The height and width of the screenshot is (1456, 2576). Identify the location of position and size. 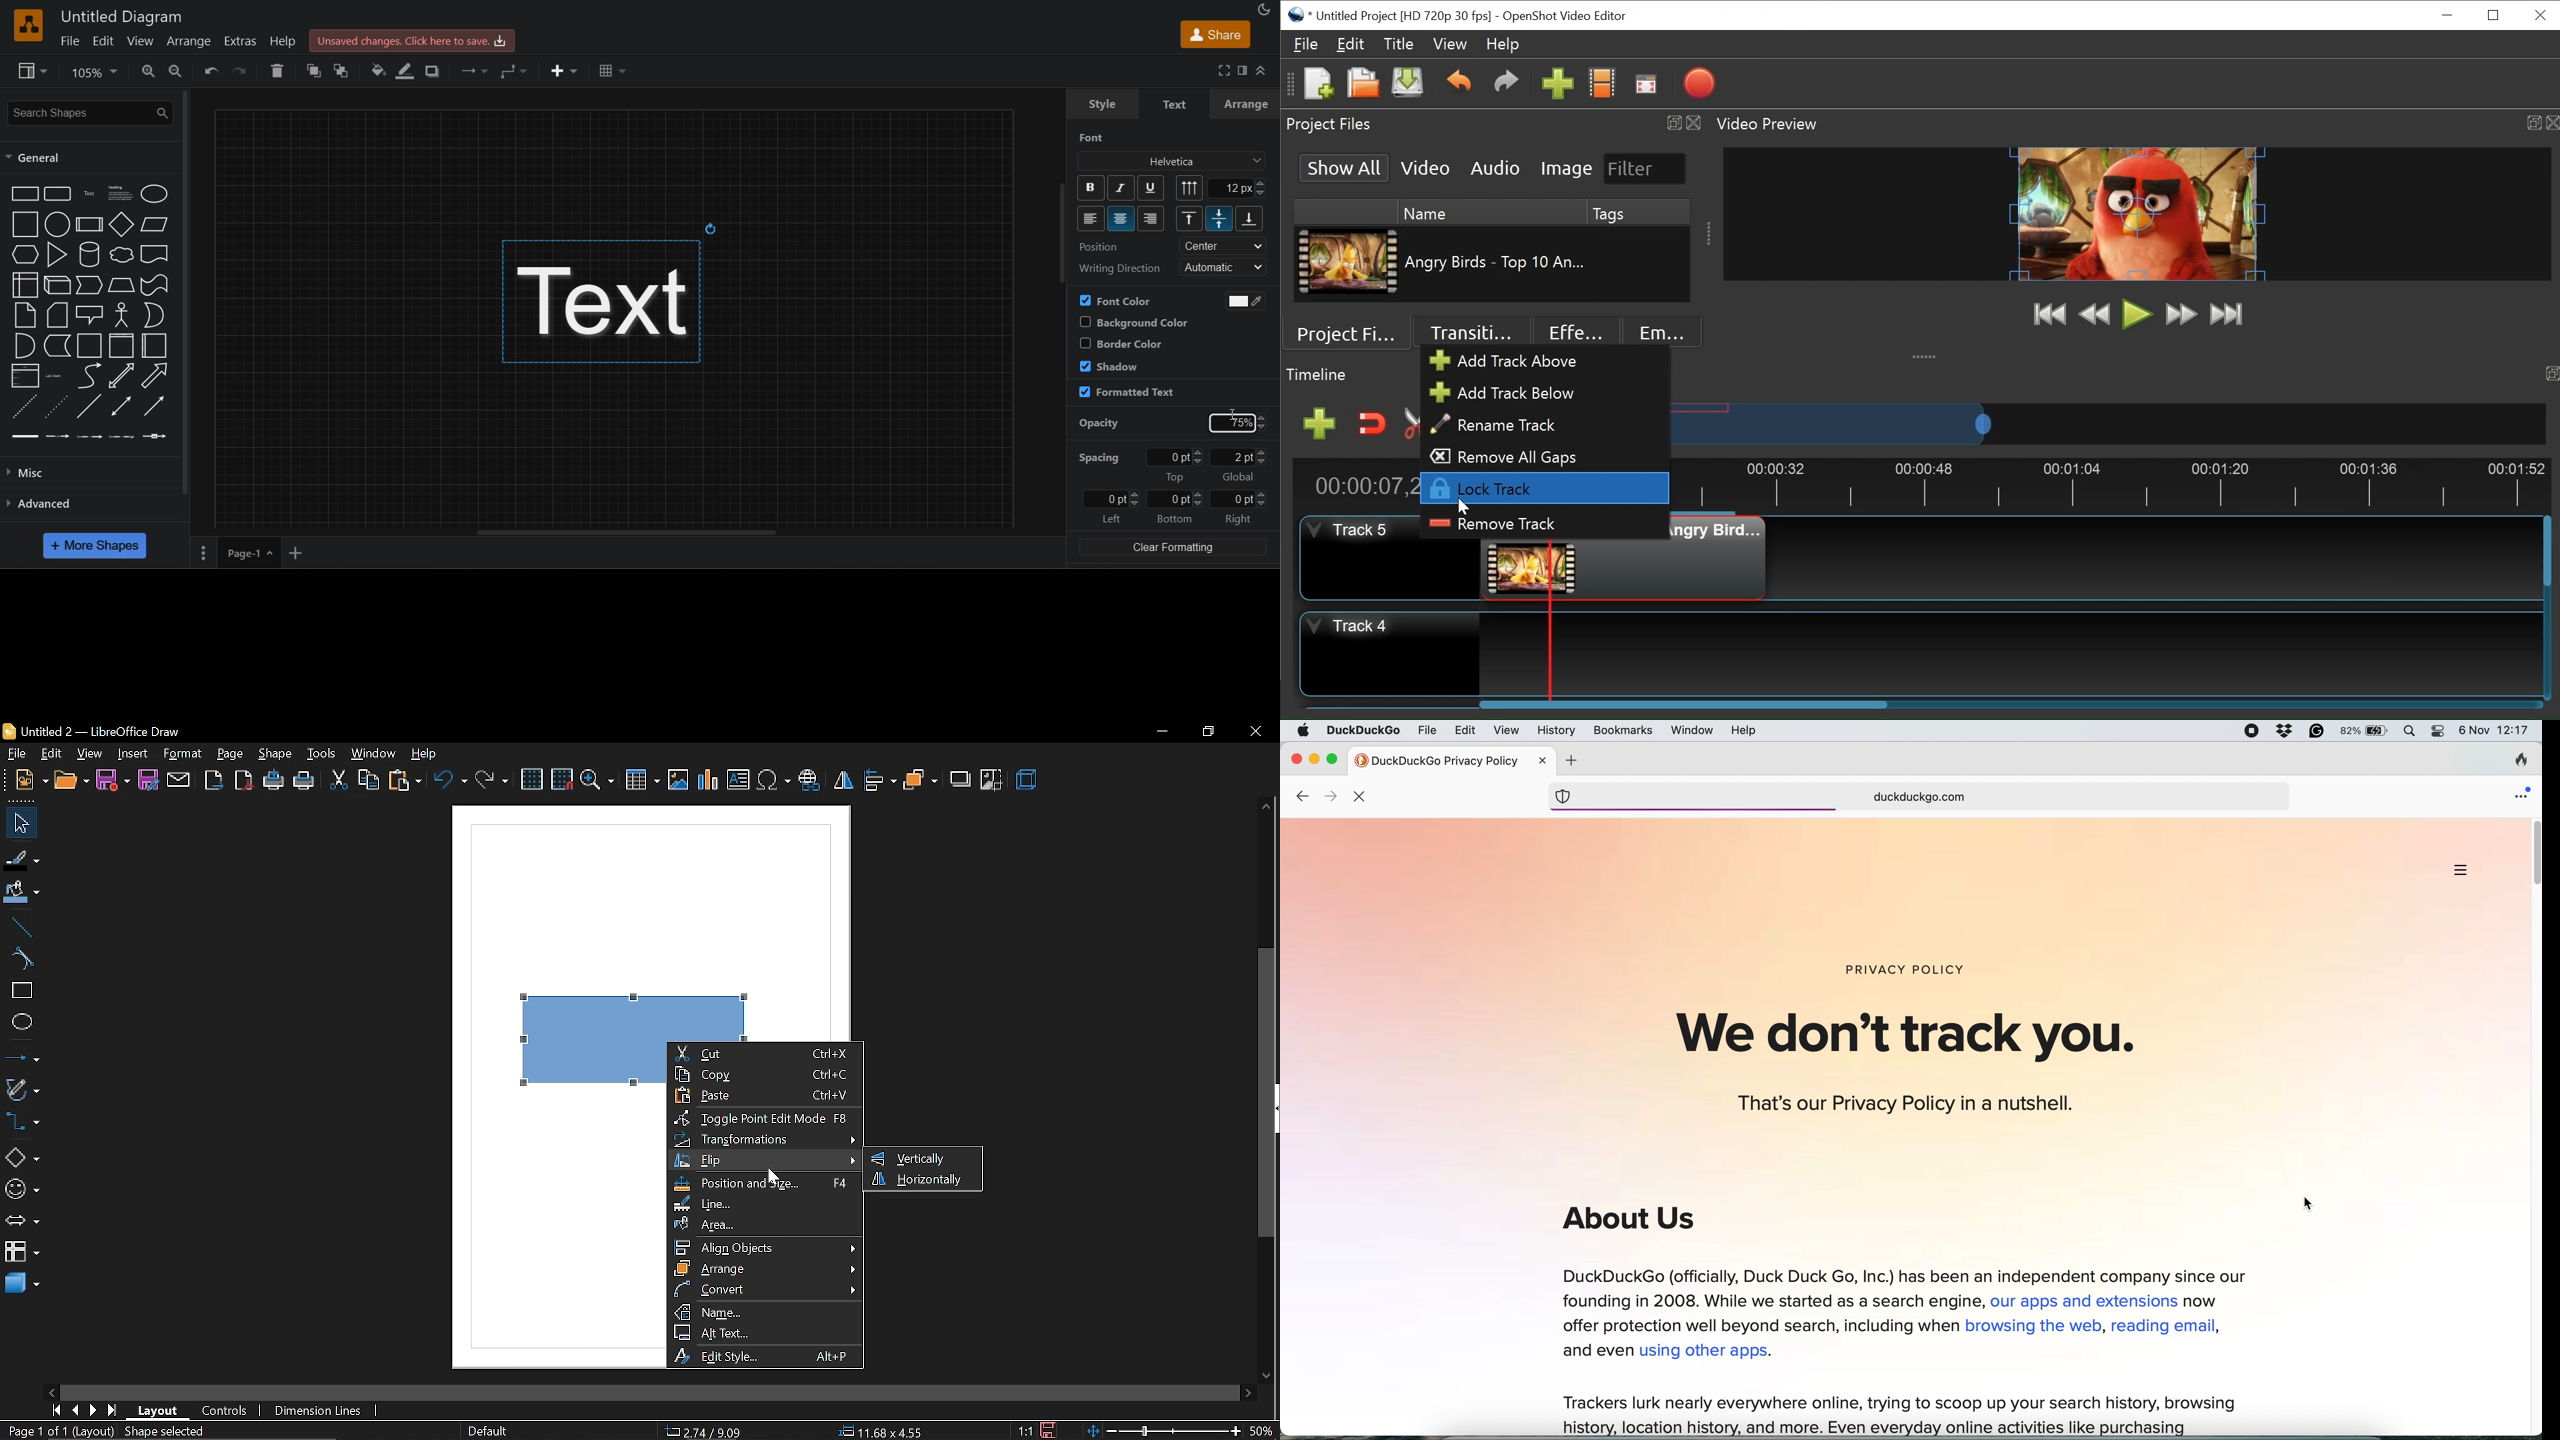
(765, 1185).